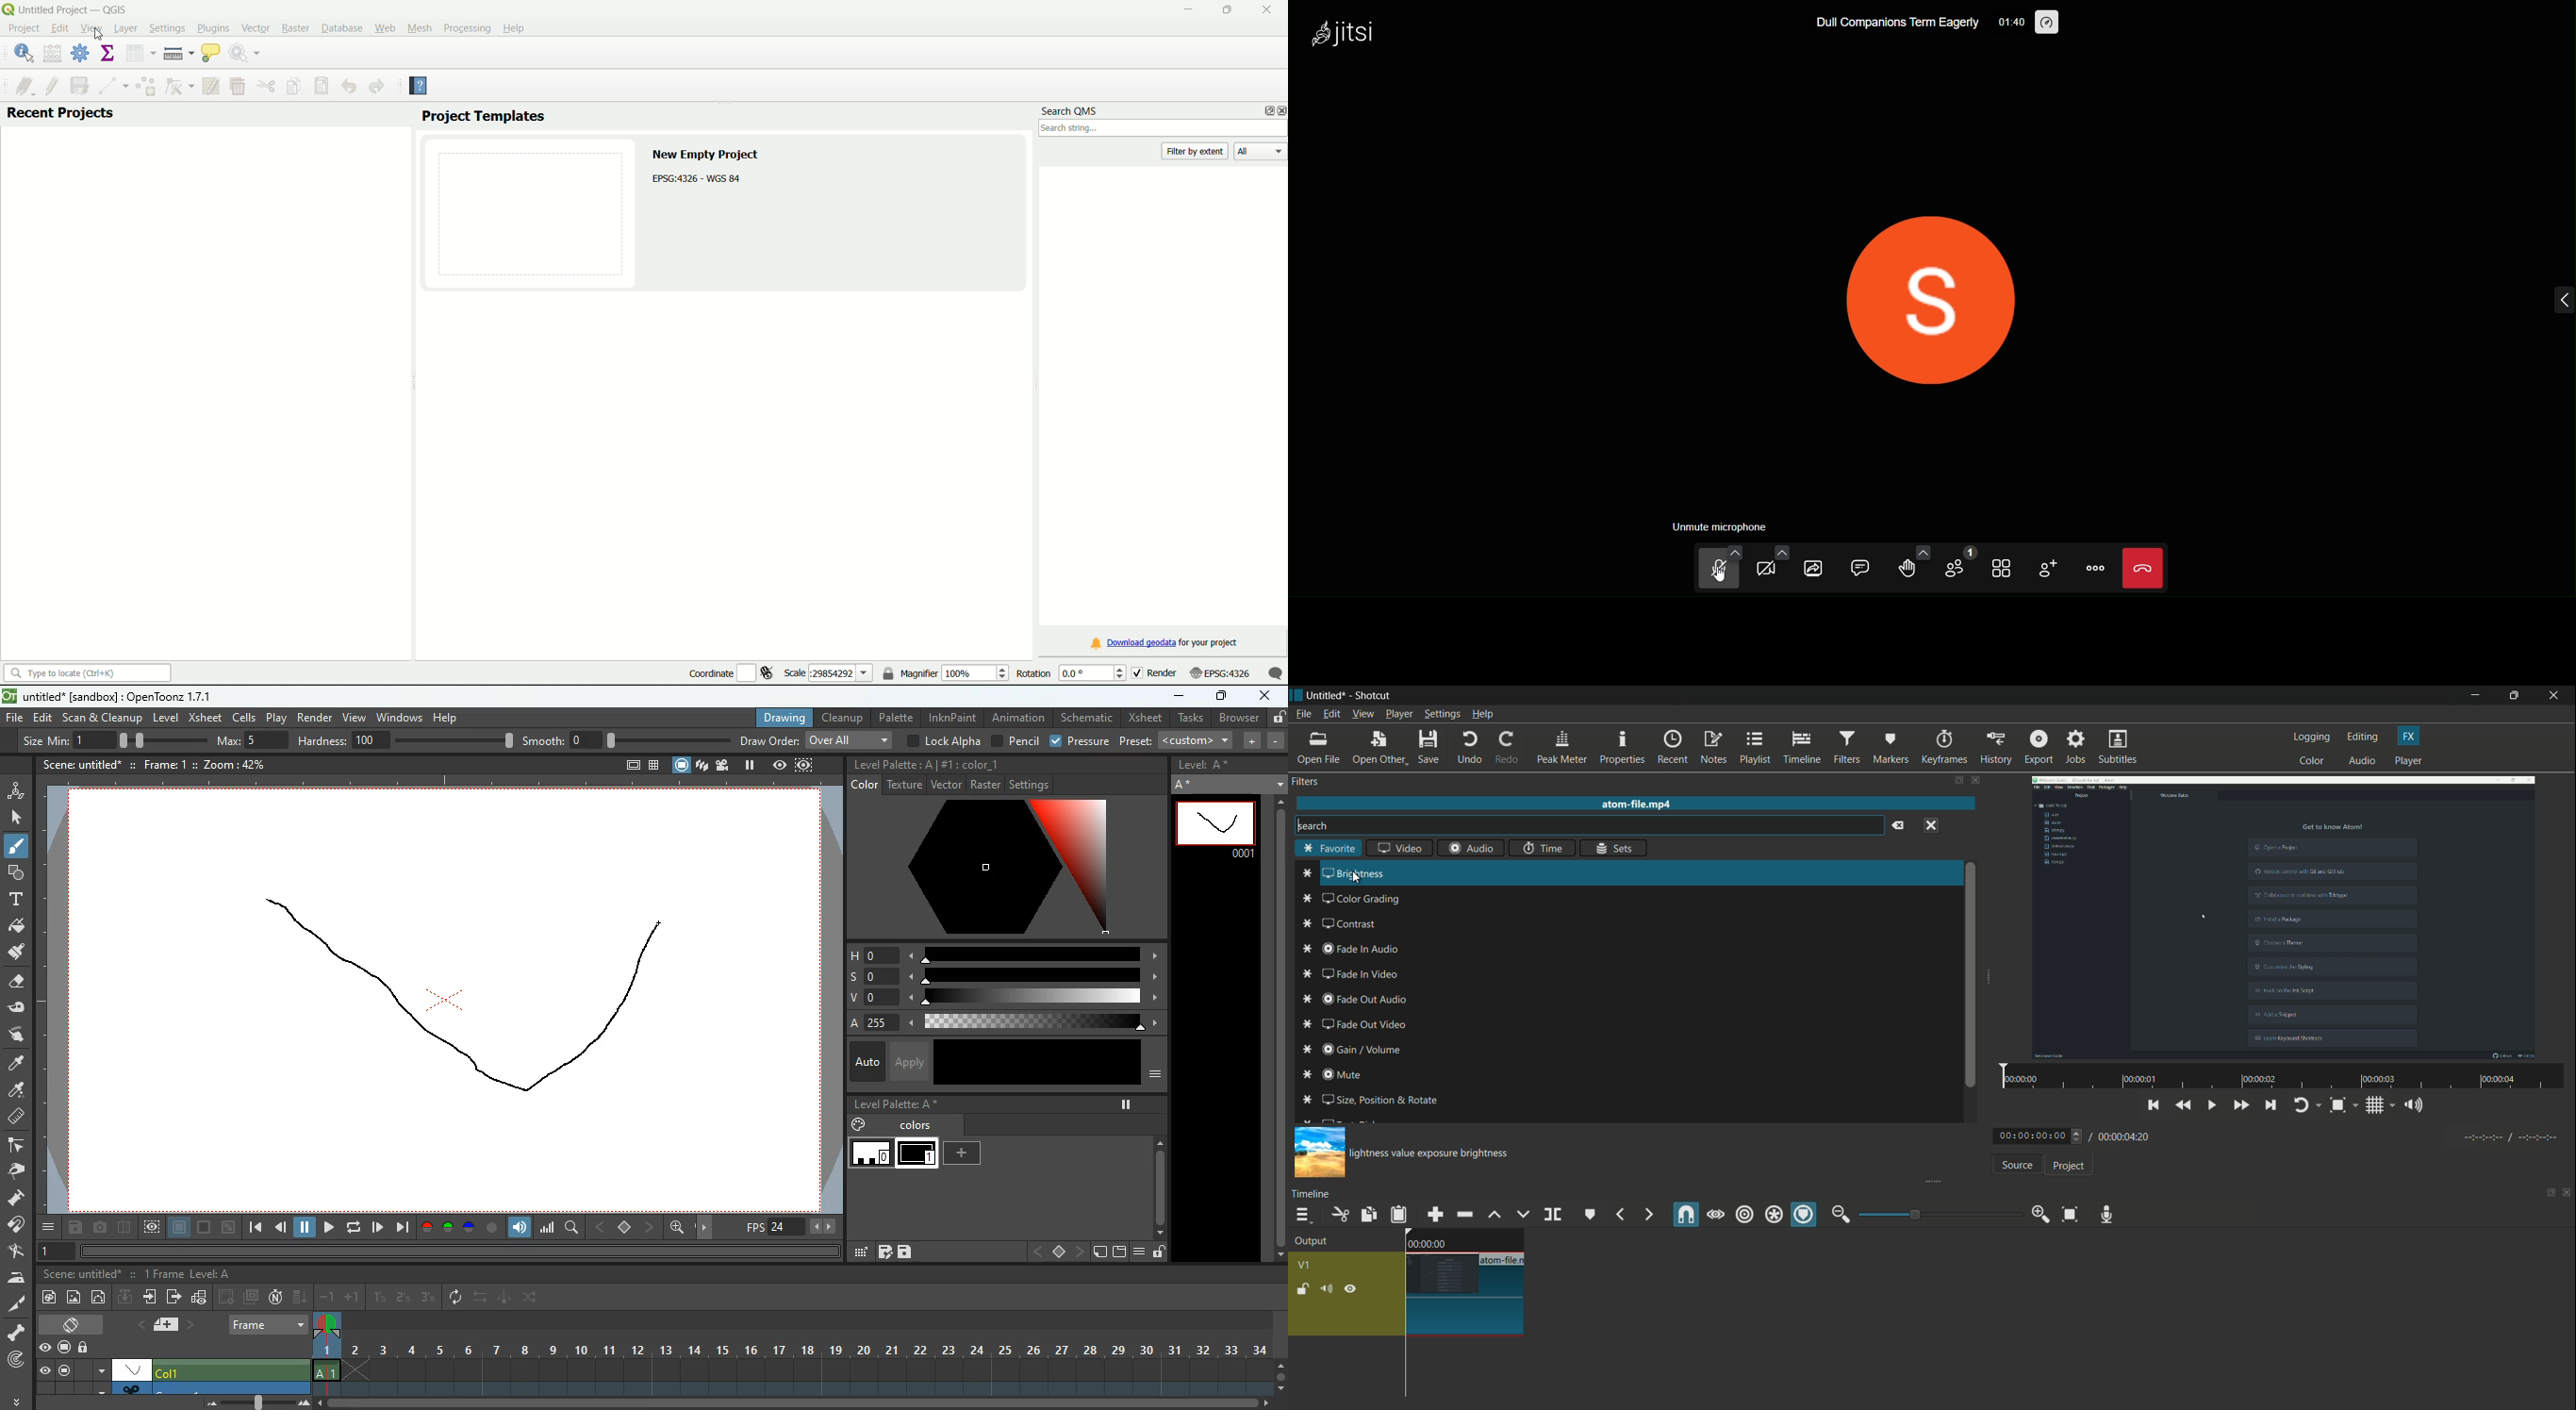  I want to click on image, so click(260, 1402).